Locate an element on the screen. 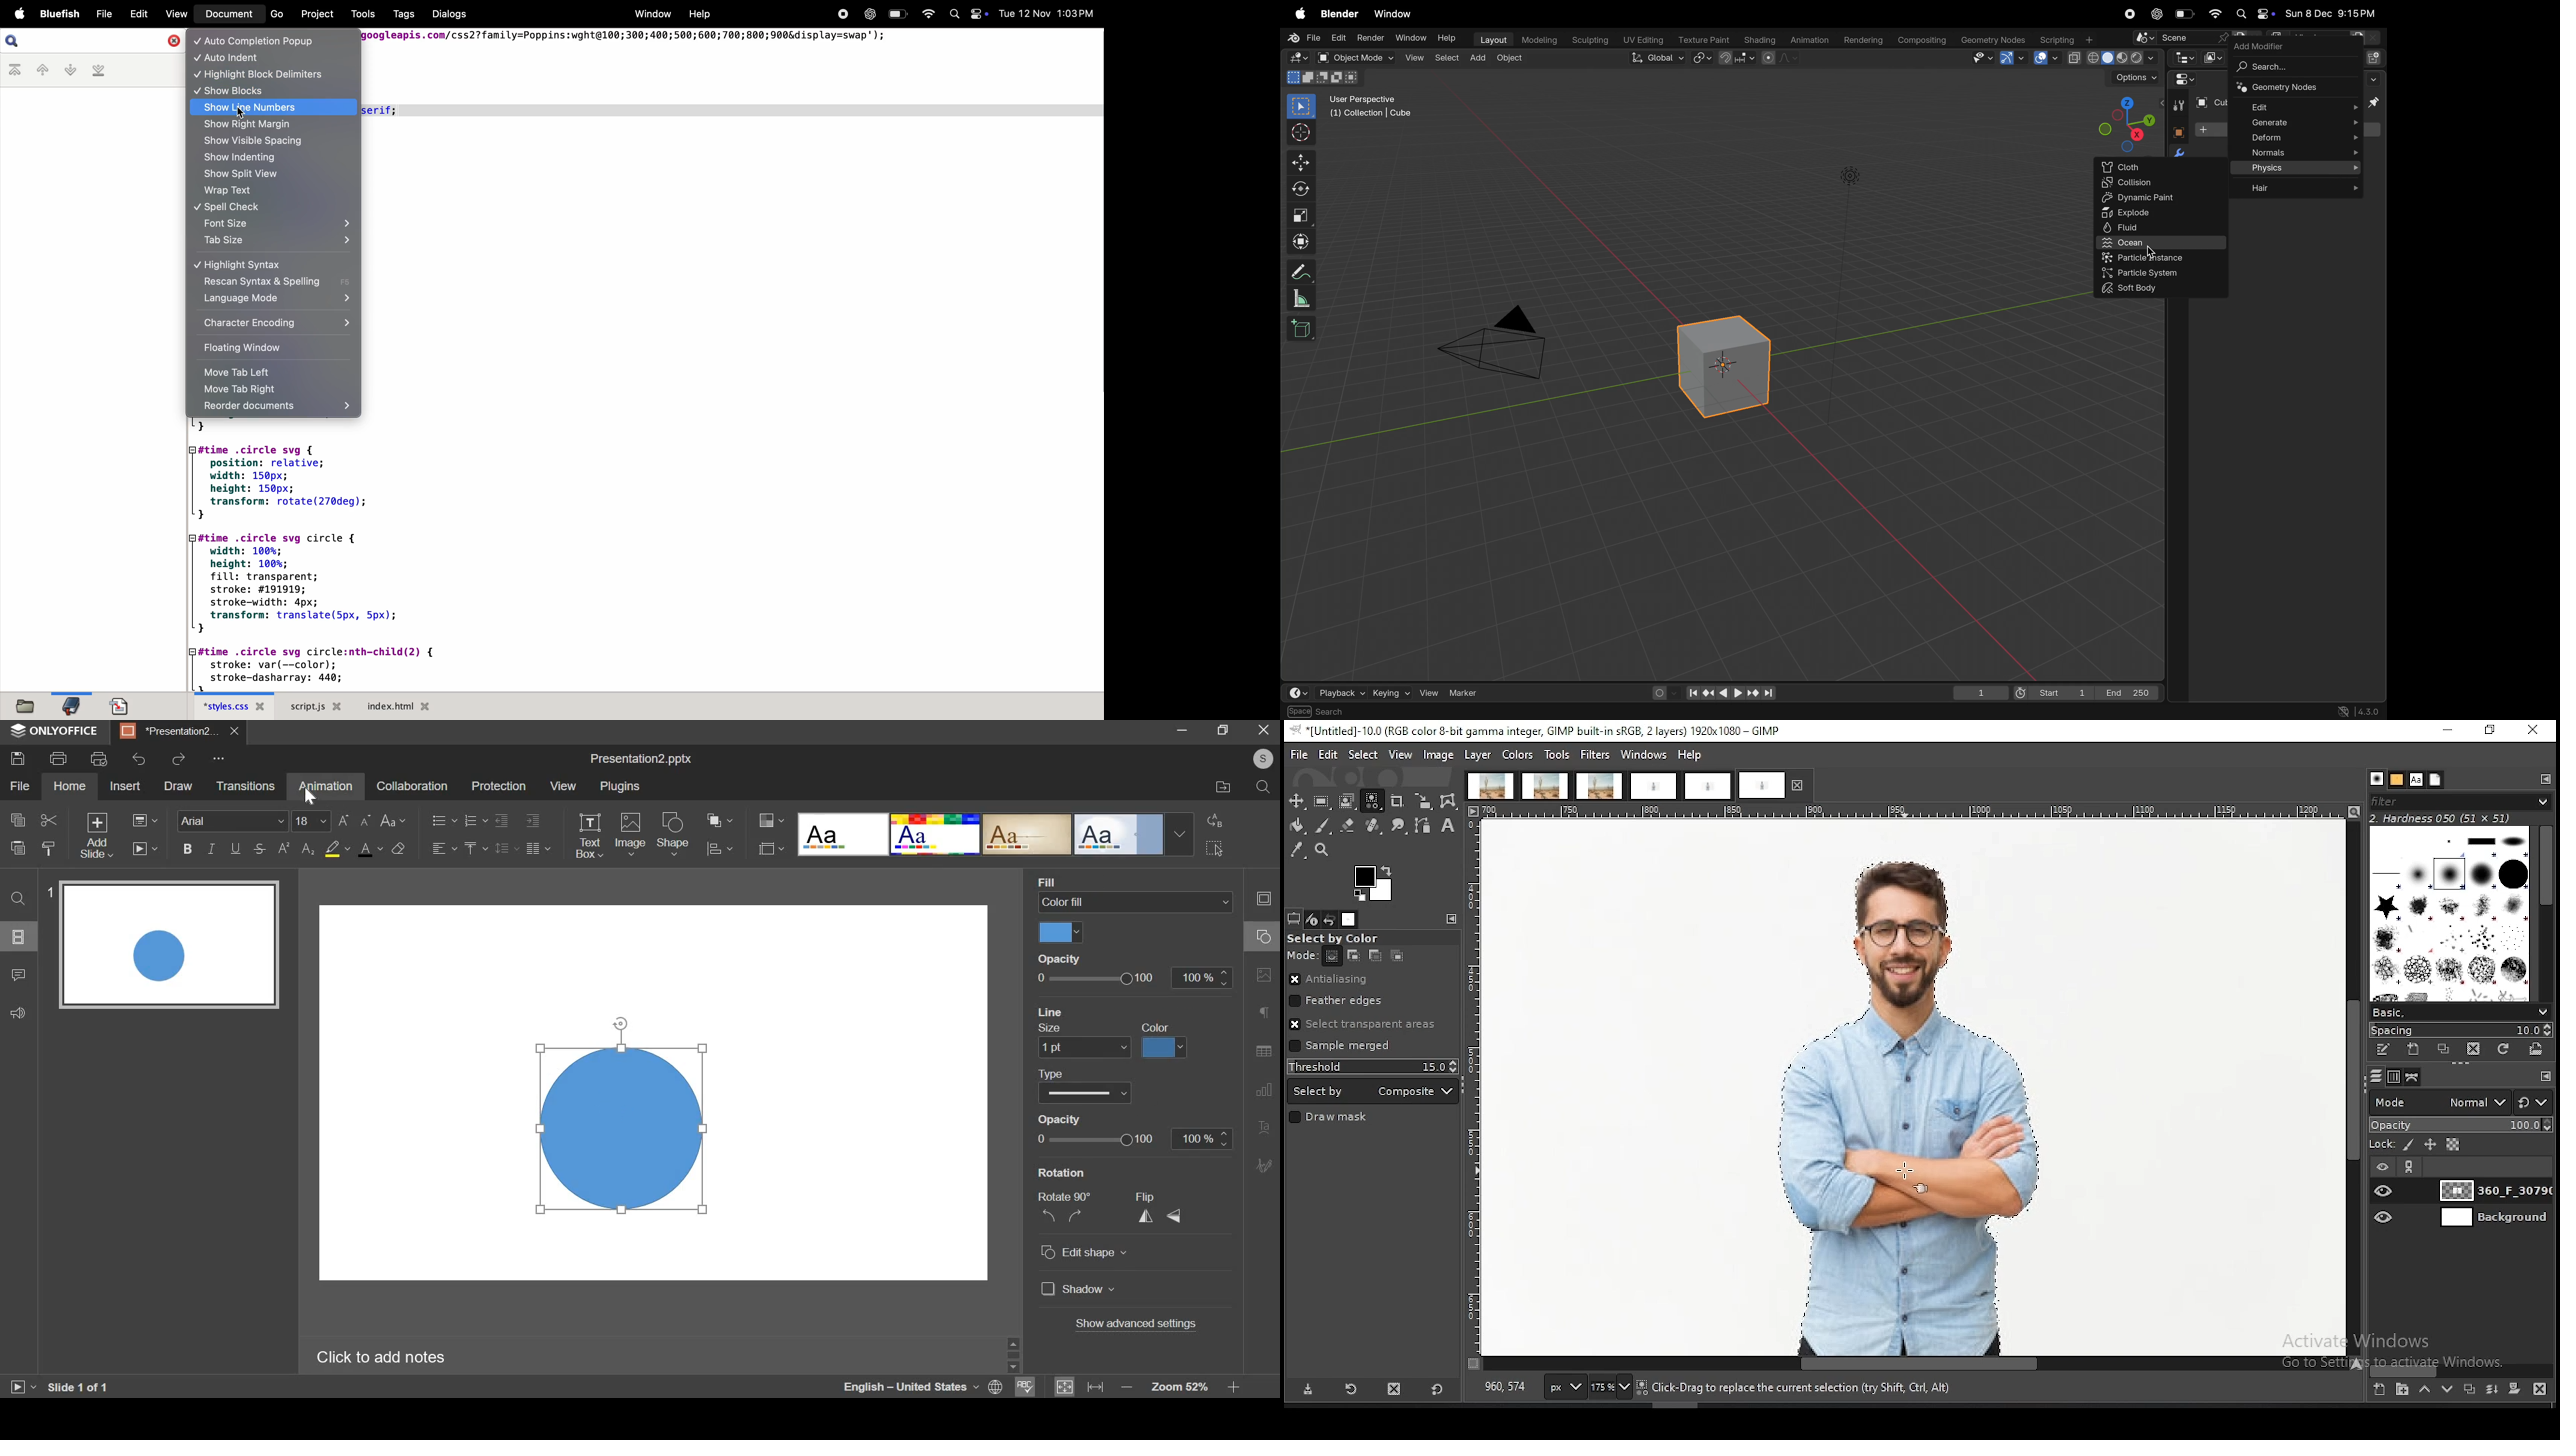  decrease indent is located at coordinates (534, 821).